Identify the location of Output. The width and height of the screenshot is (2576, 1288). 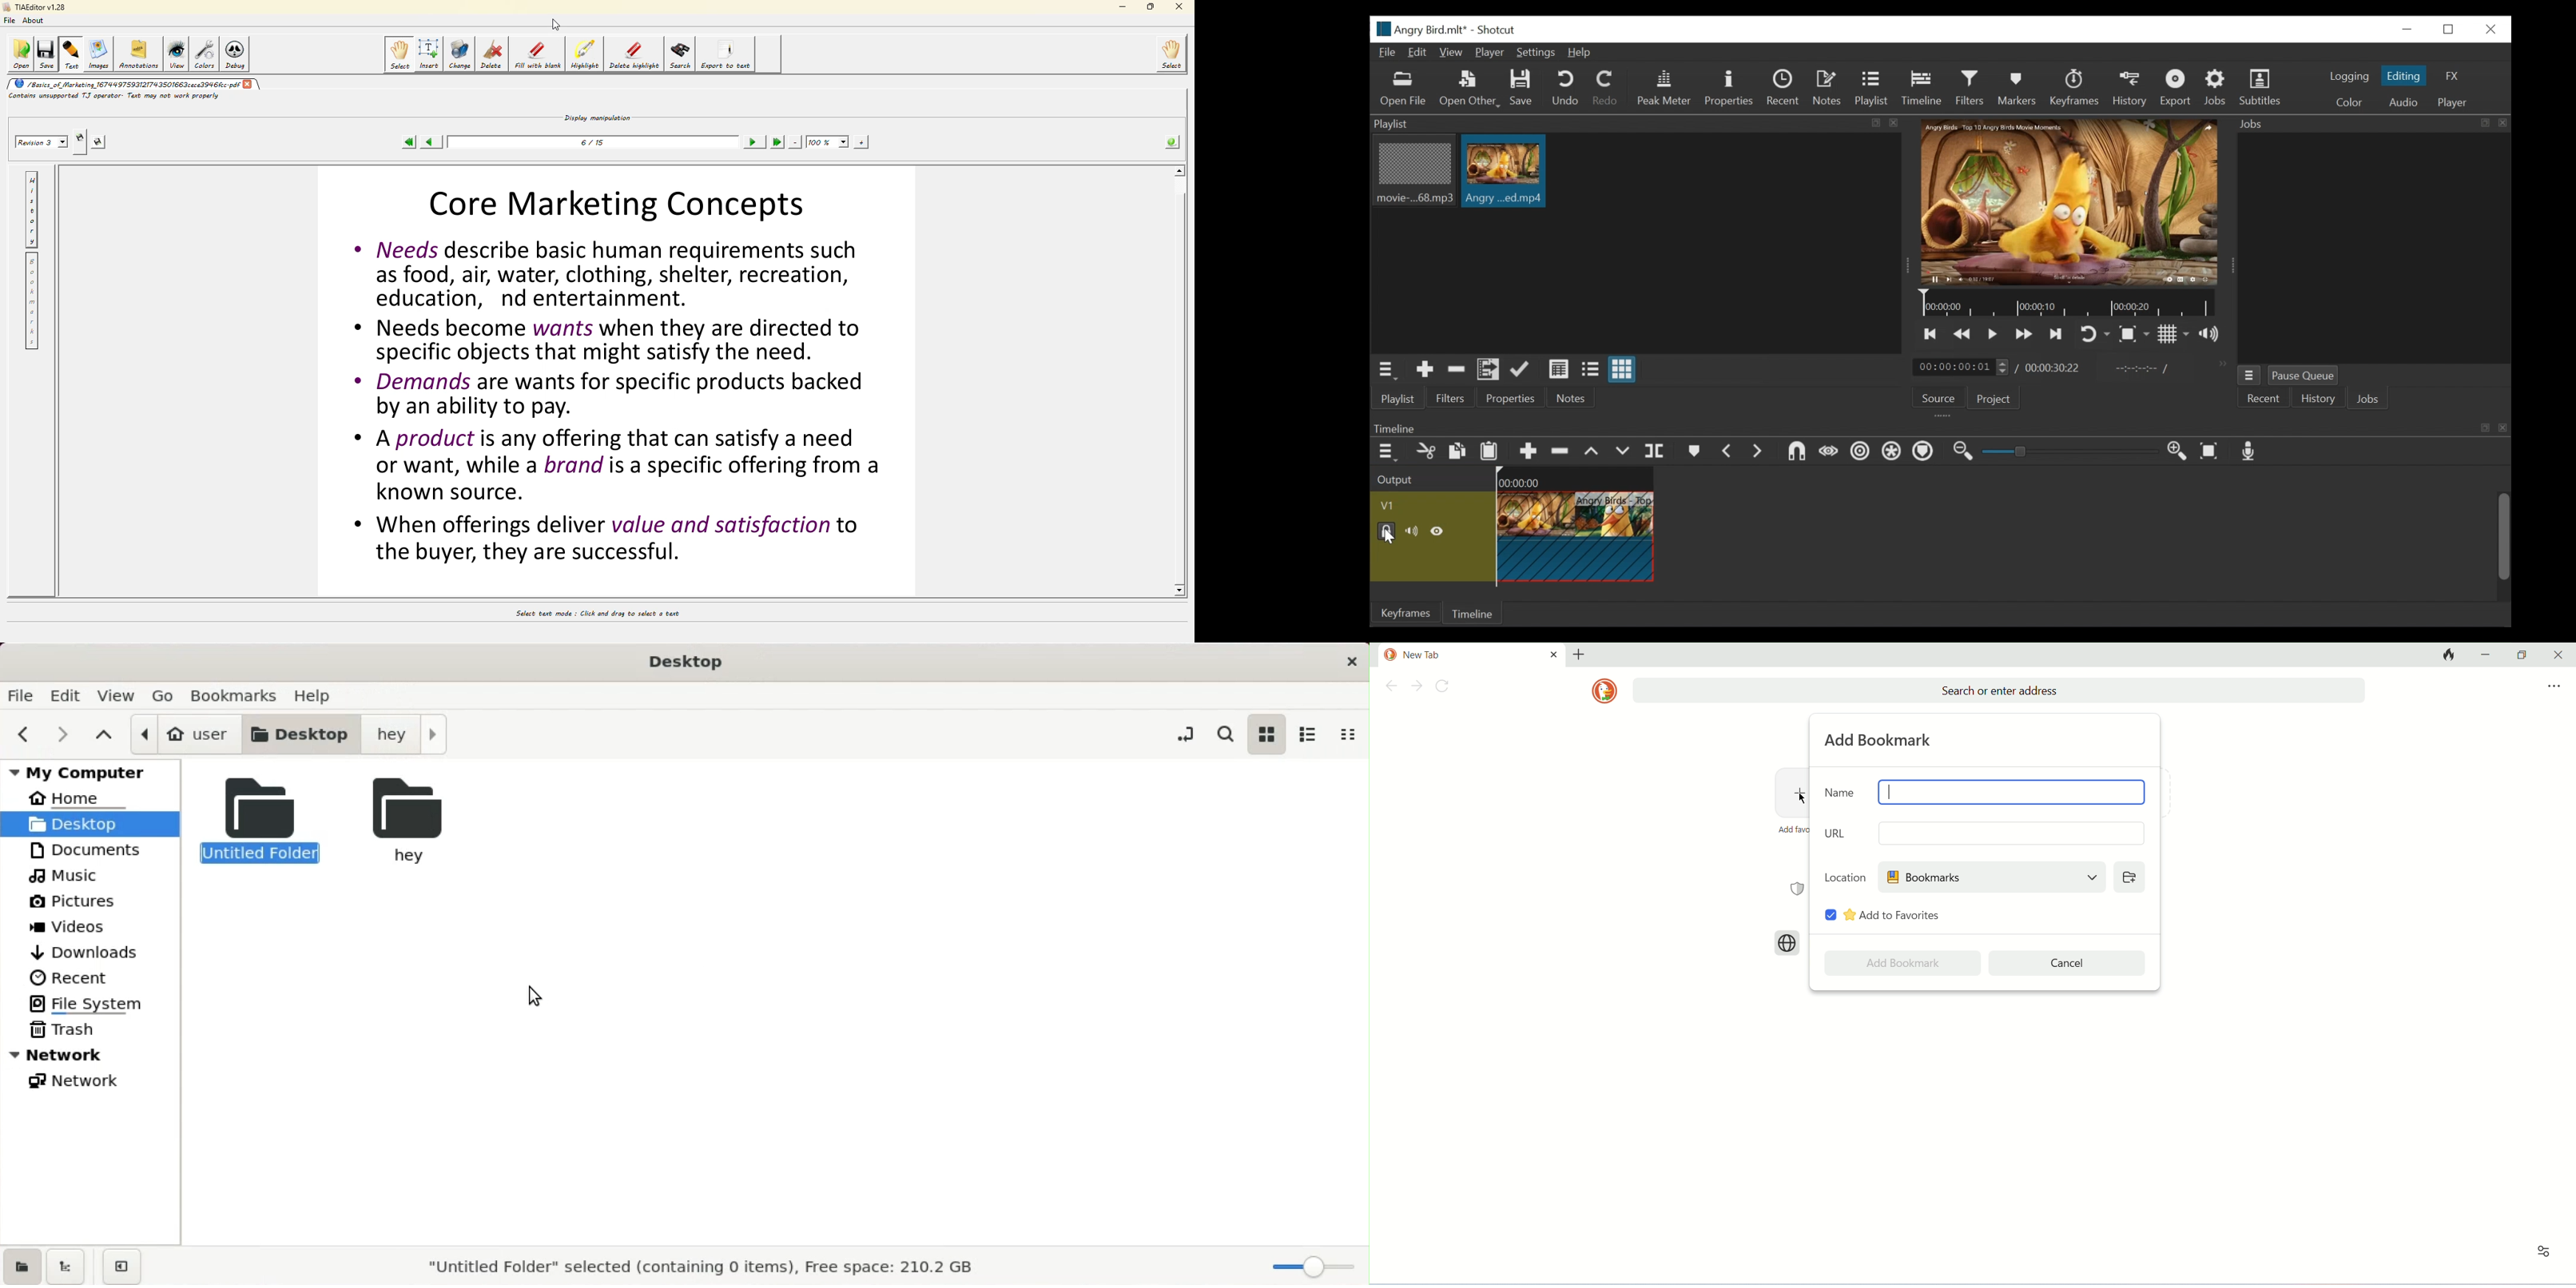
(1431, 478).